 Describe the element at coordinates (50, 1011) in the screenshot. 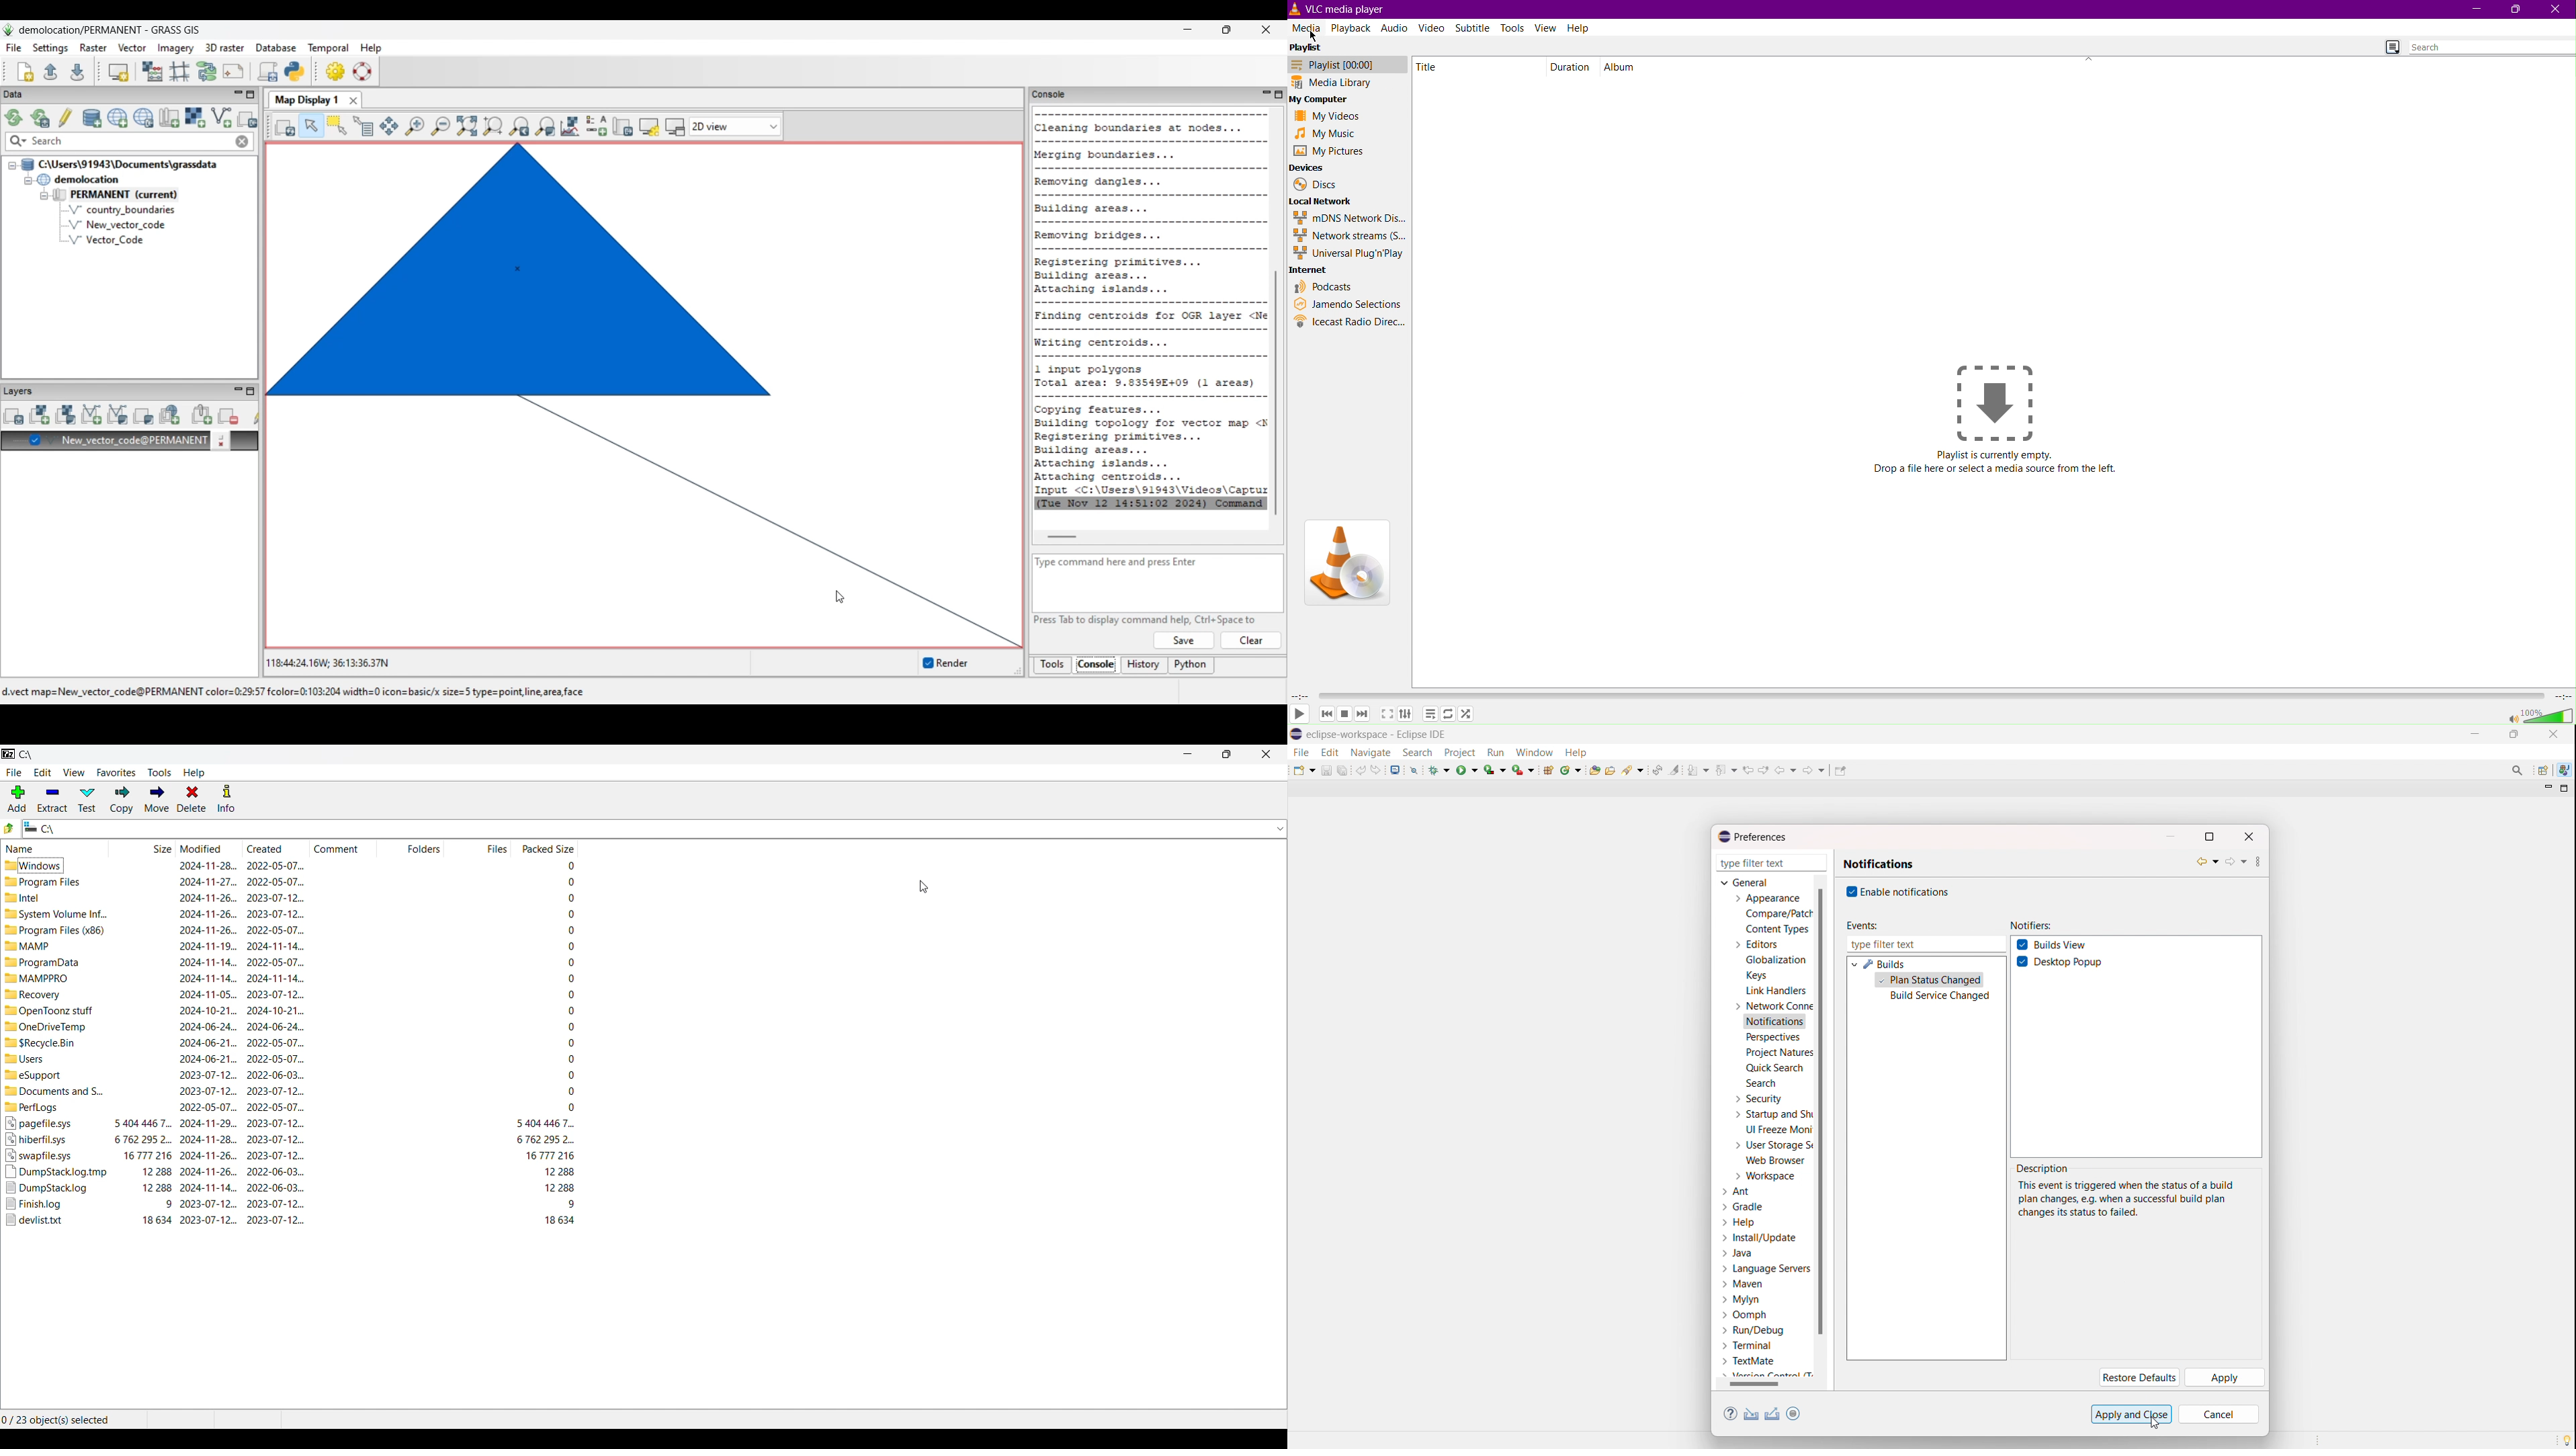

I see `folder` at that location.